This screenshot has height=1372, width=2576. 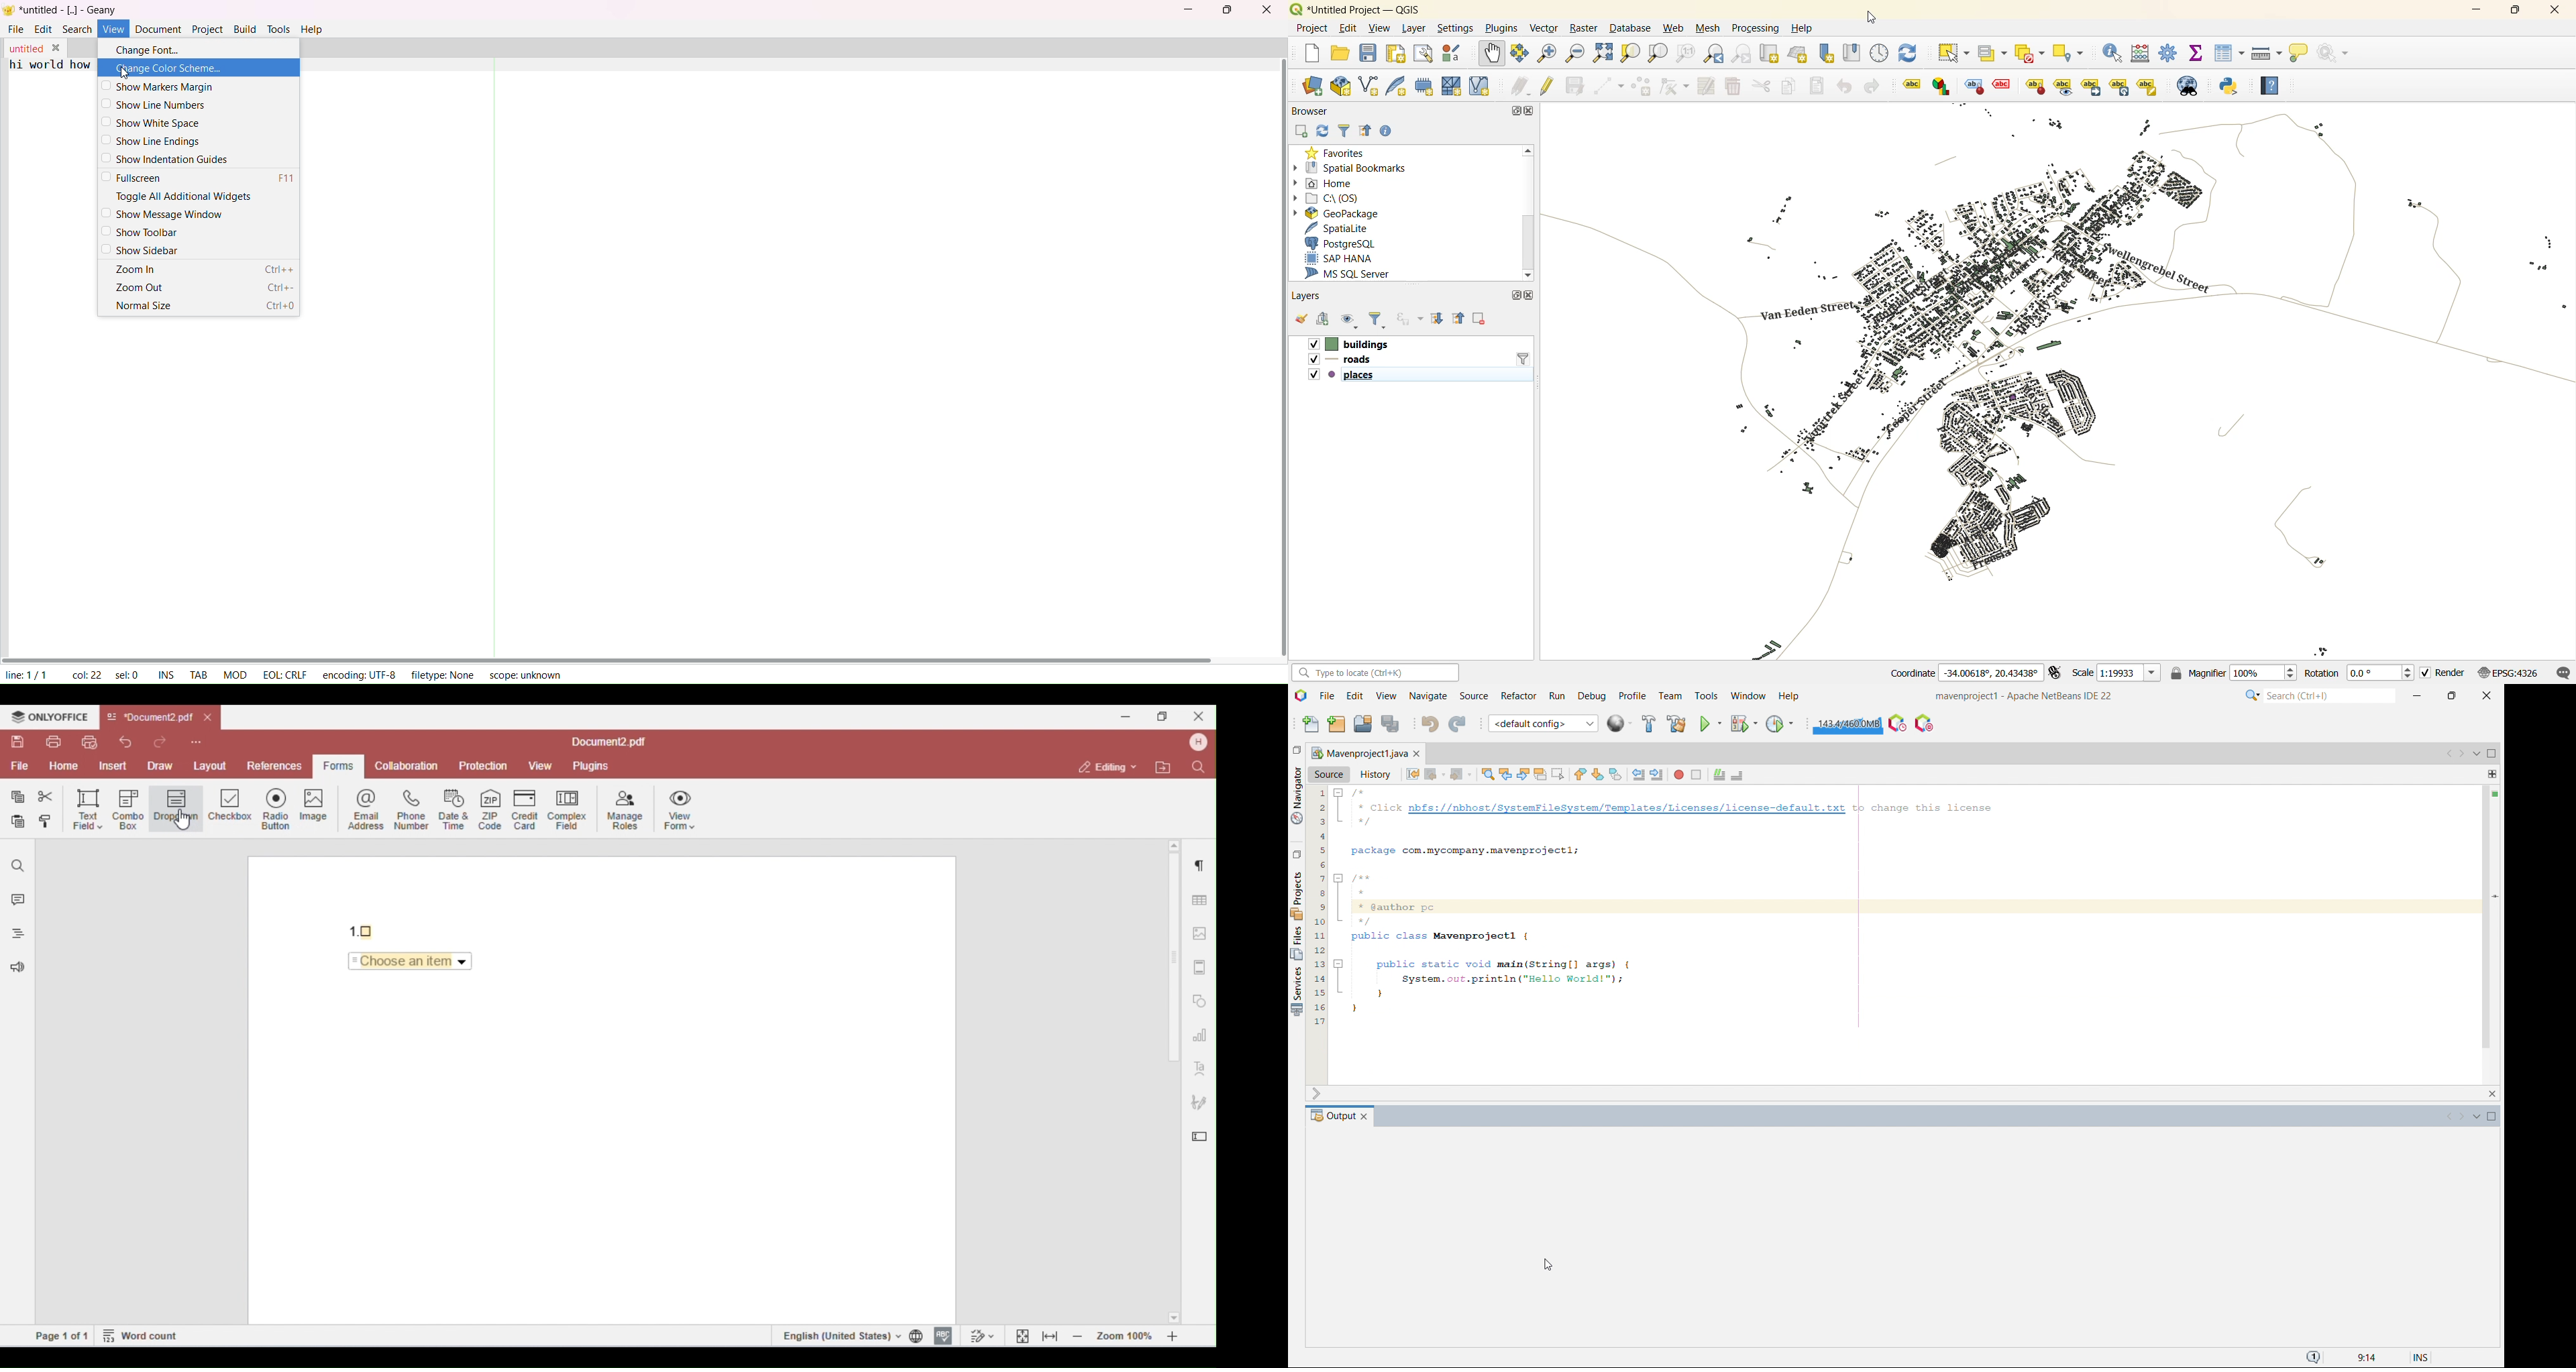 What do you see at coordinates (1362, 722) in the screenshot?
I see `open project` at bounding box center [1362, 722].